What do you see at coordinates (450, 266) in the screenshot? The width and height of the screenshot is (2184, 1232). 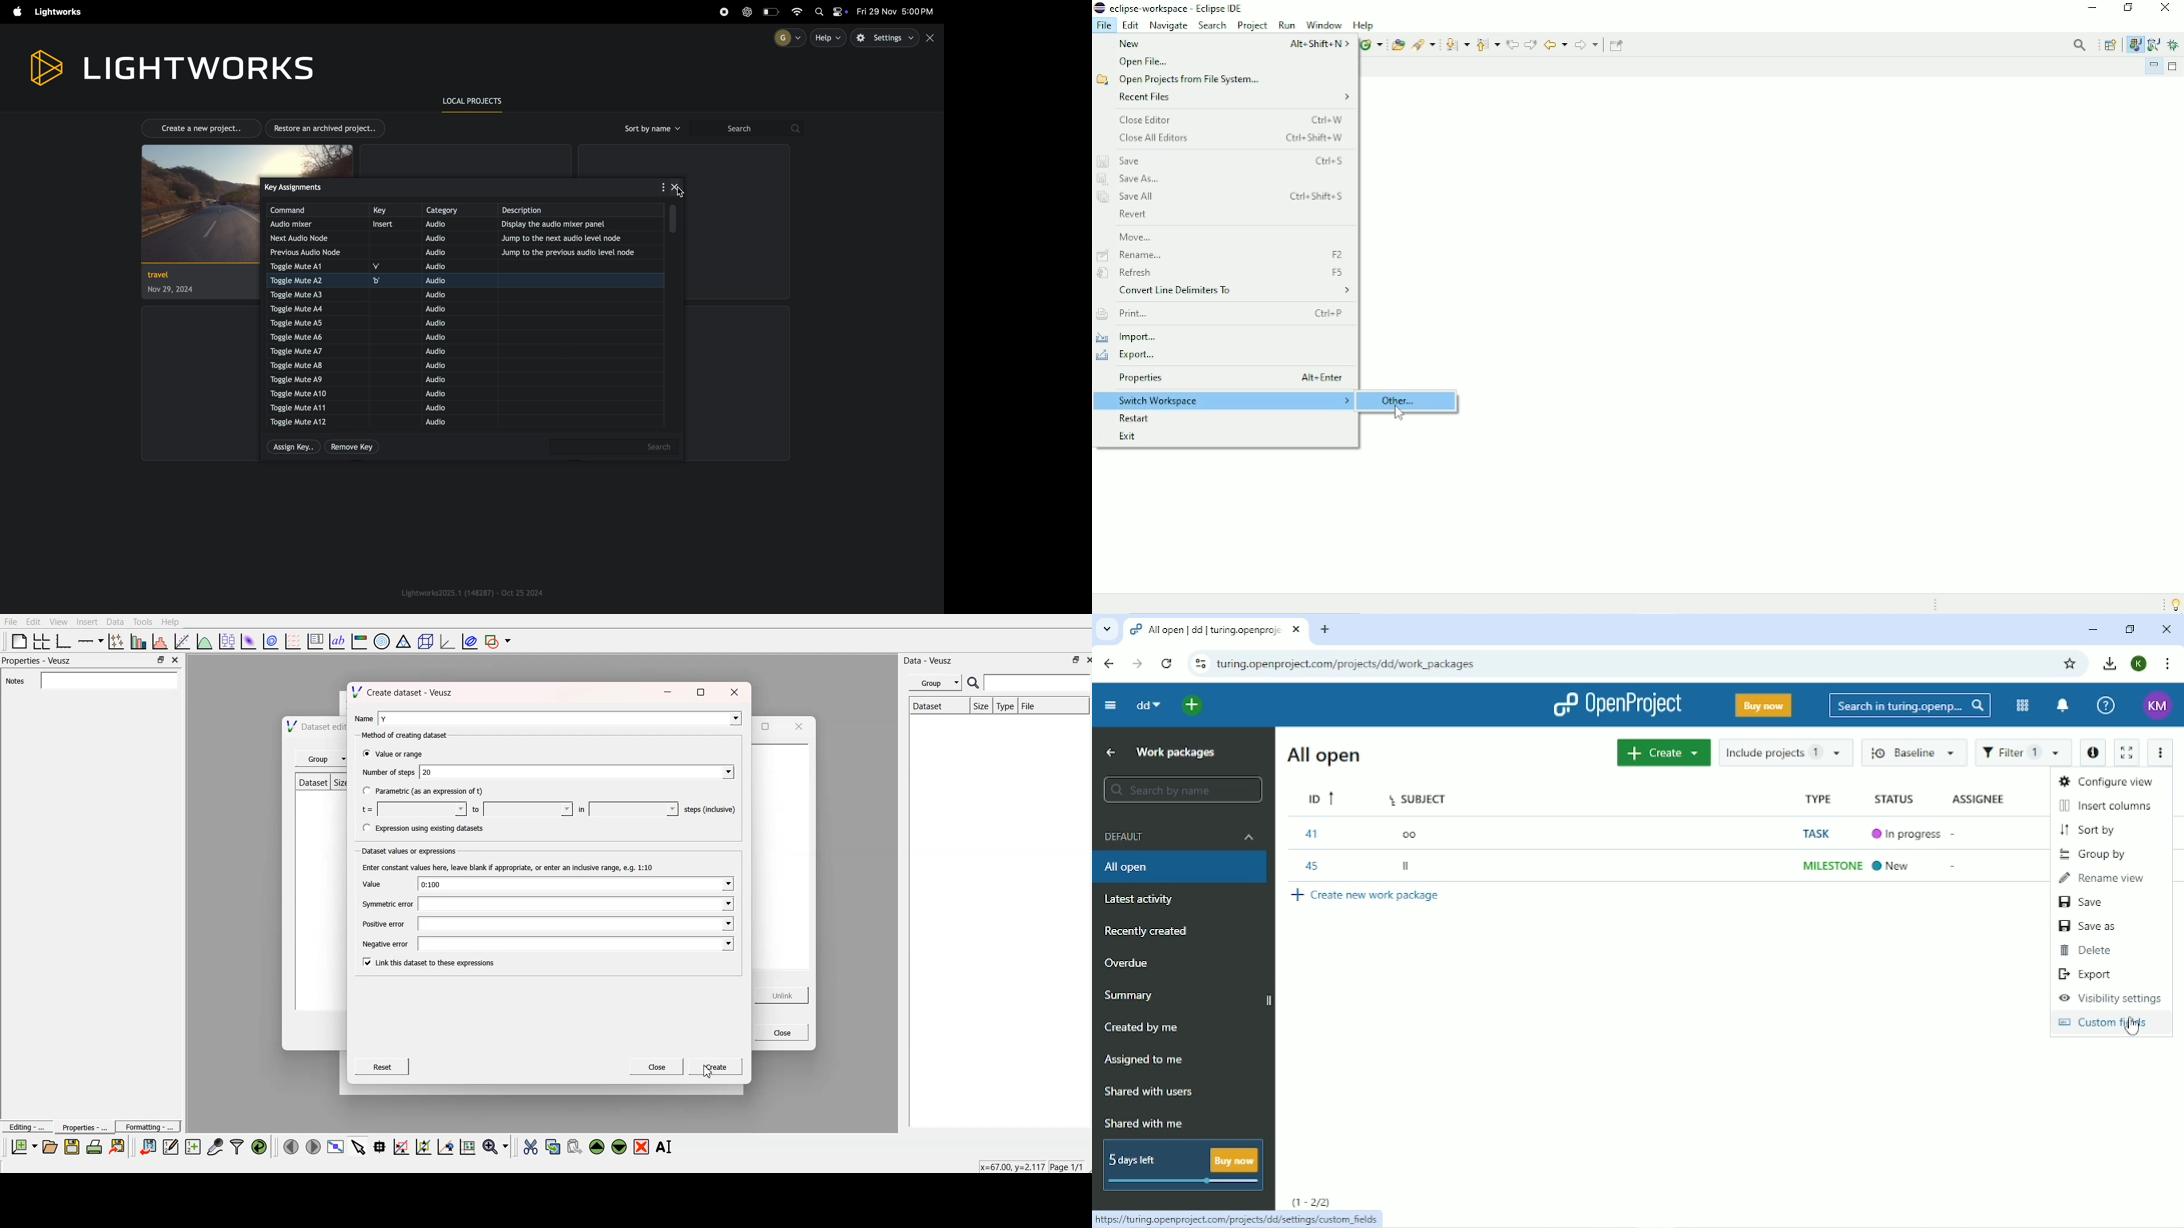 I see `audio` at bounding box center [450, 266].